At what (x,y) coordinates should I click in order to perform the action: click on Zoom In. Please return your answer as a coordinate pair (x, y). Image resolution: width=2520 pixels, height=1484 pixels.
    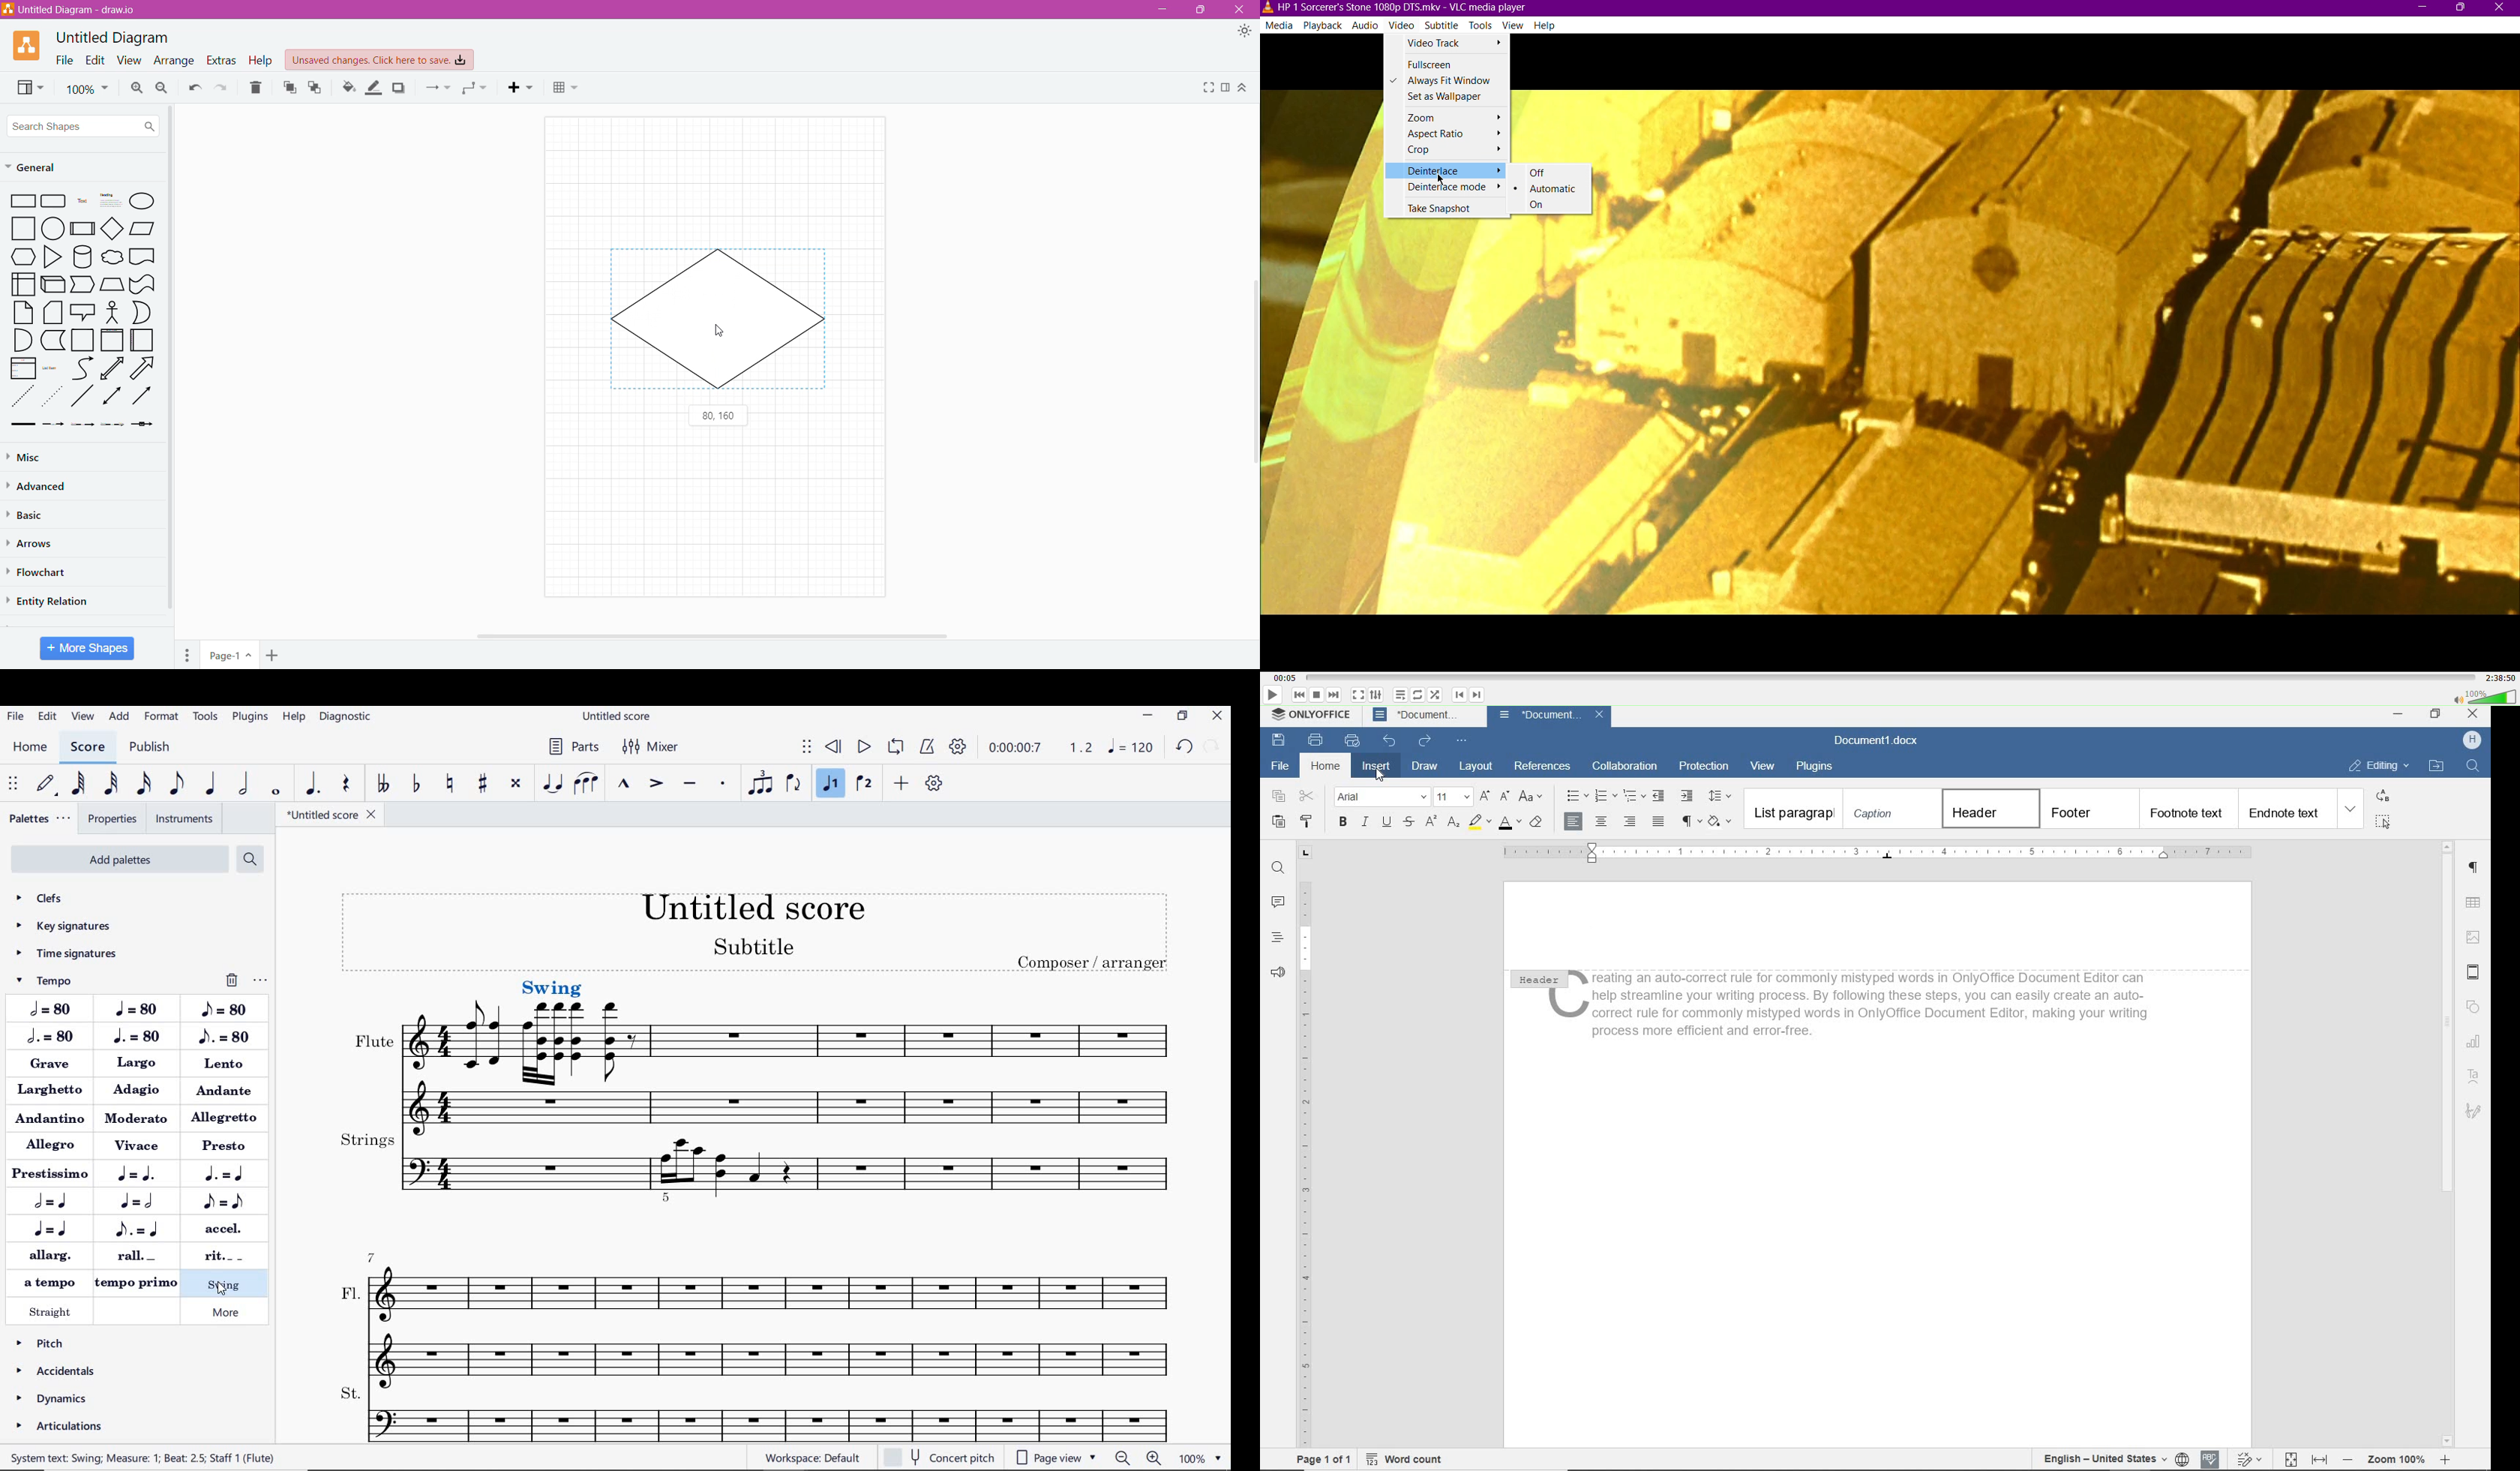
    Looking at the image, I should click on (135, 88).